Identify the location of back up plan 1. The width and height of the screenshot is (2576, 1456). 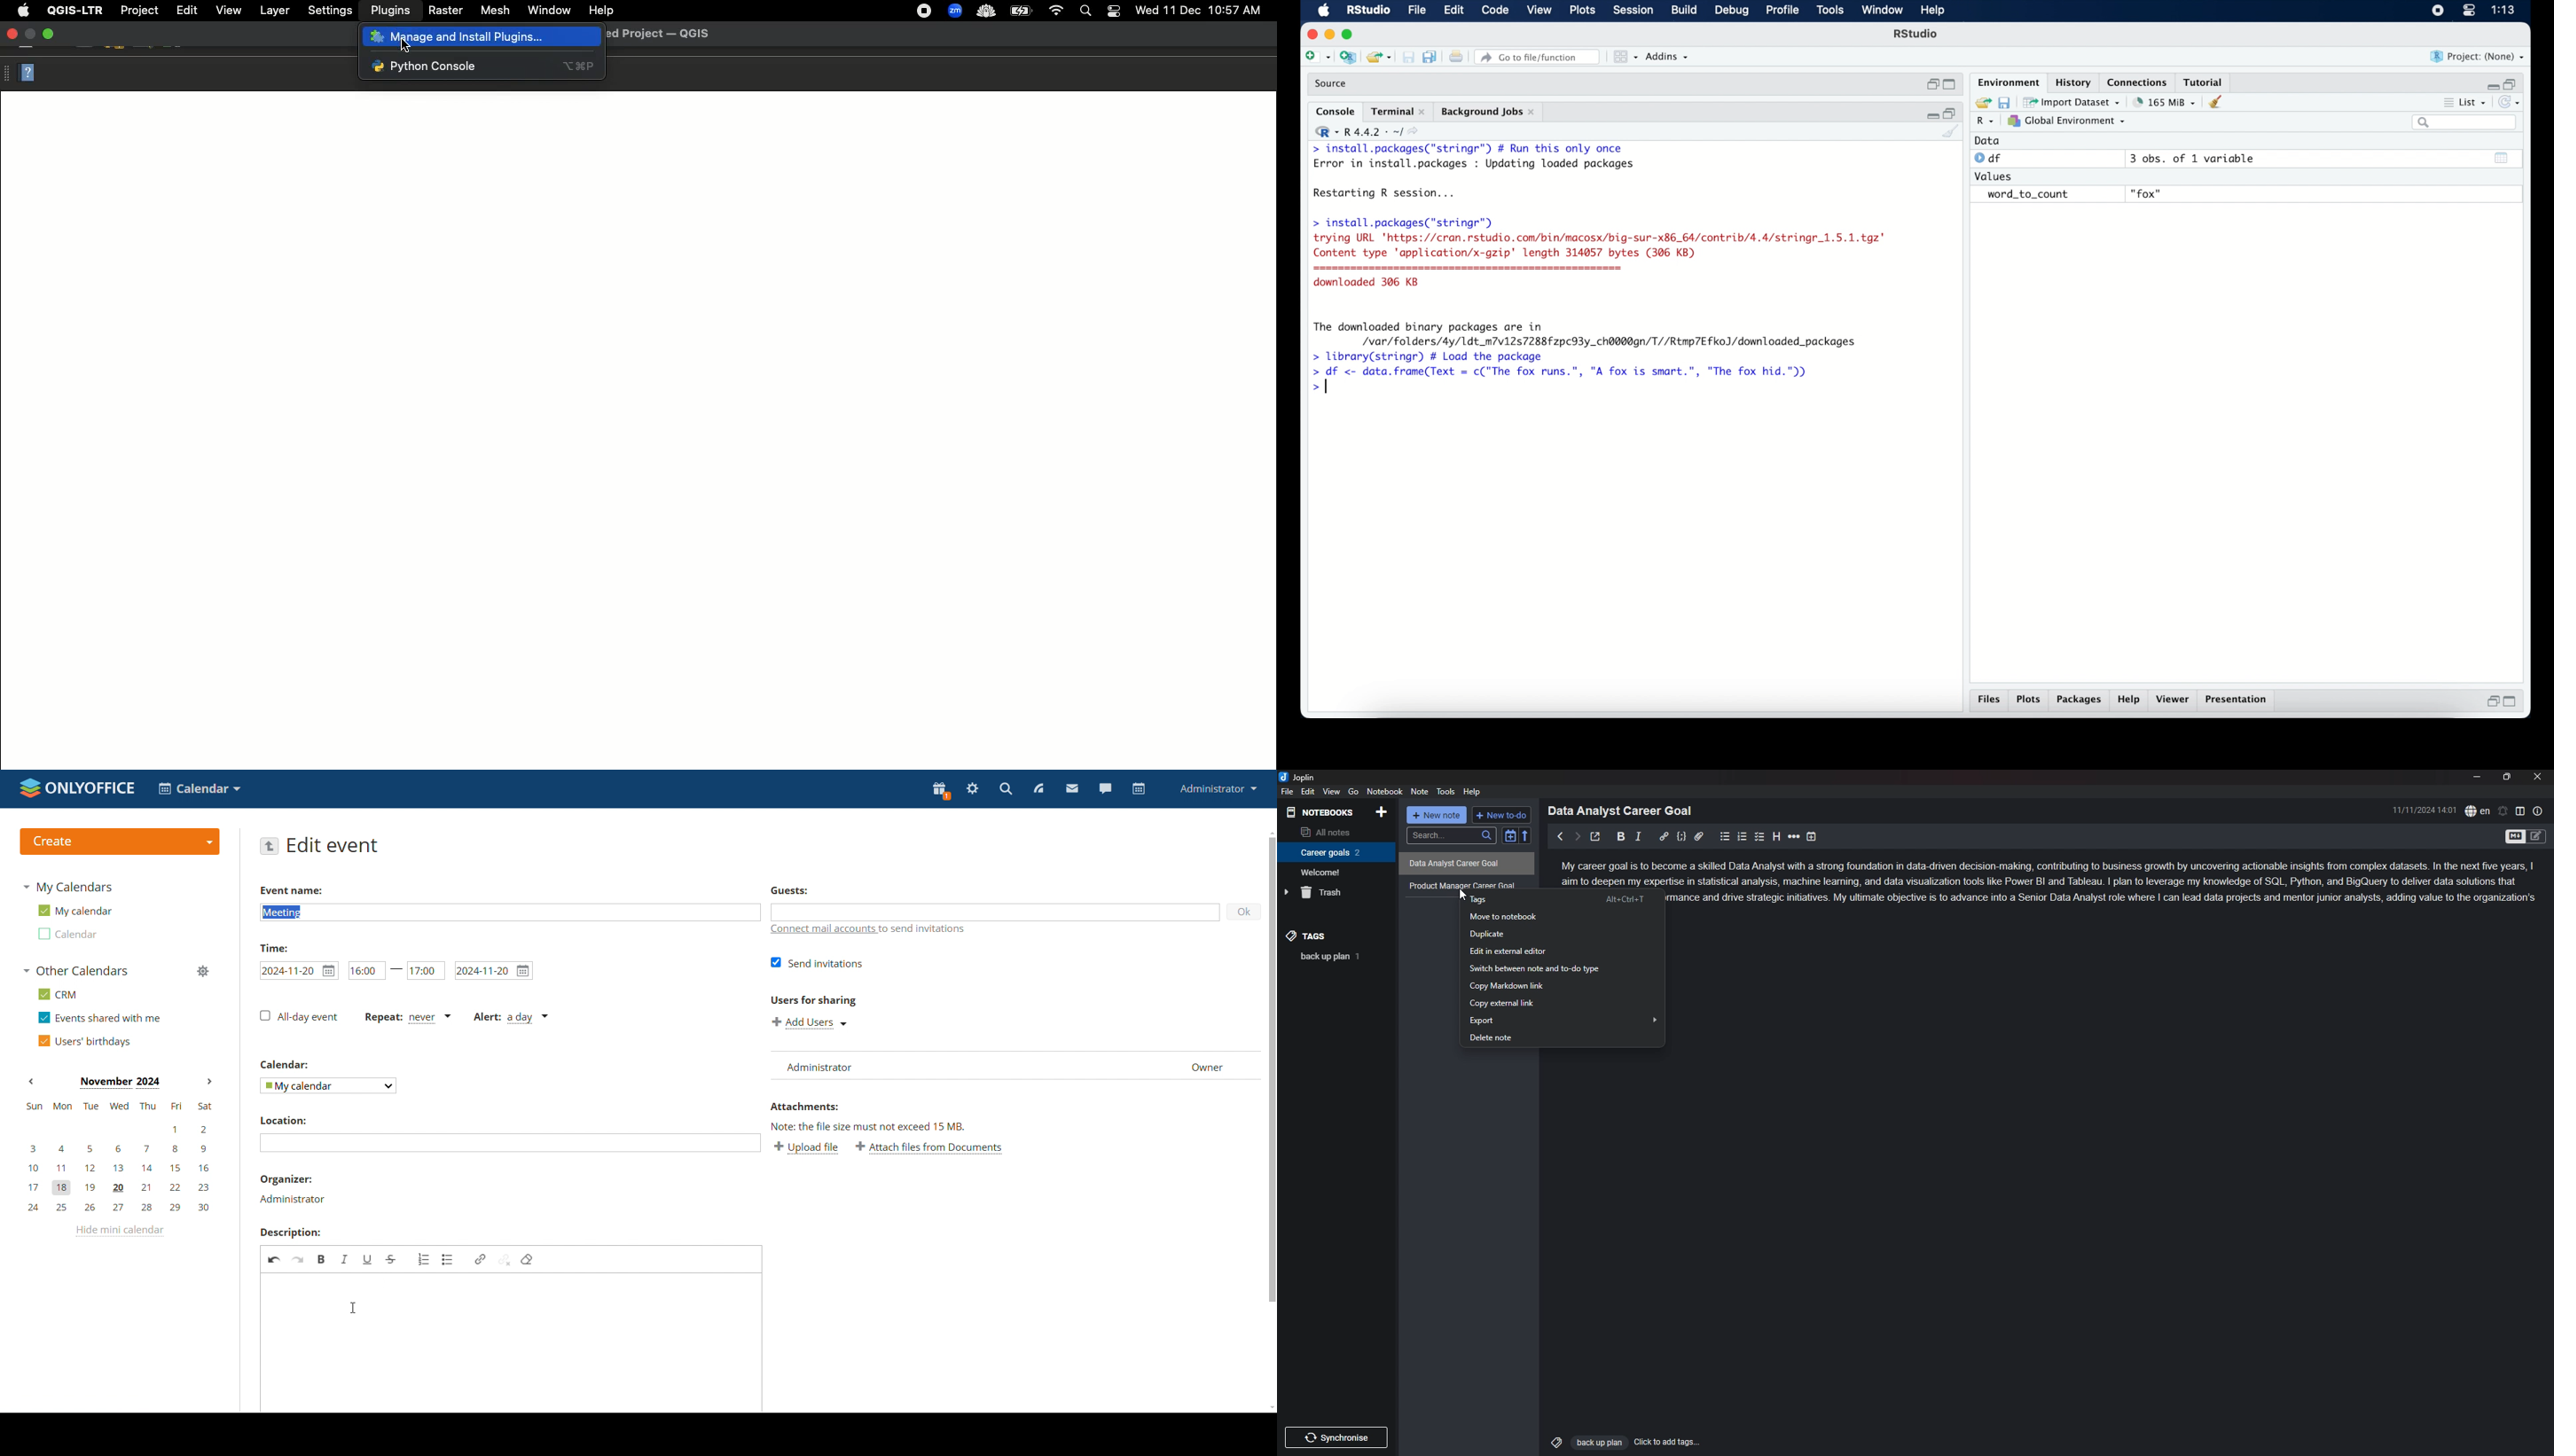
(1338, 956).